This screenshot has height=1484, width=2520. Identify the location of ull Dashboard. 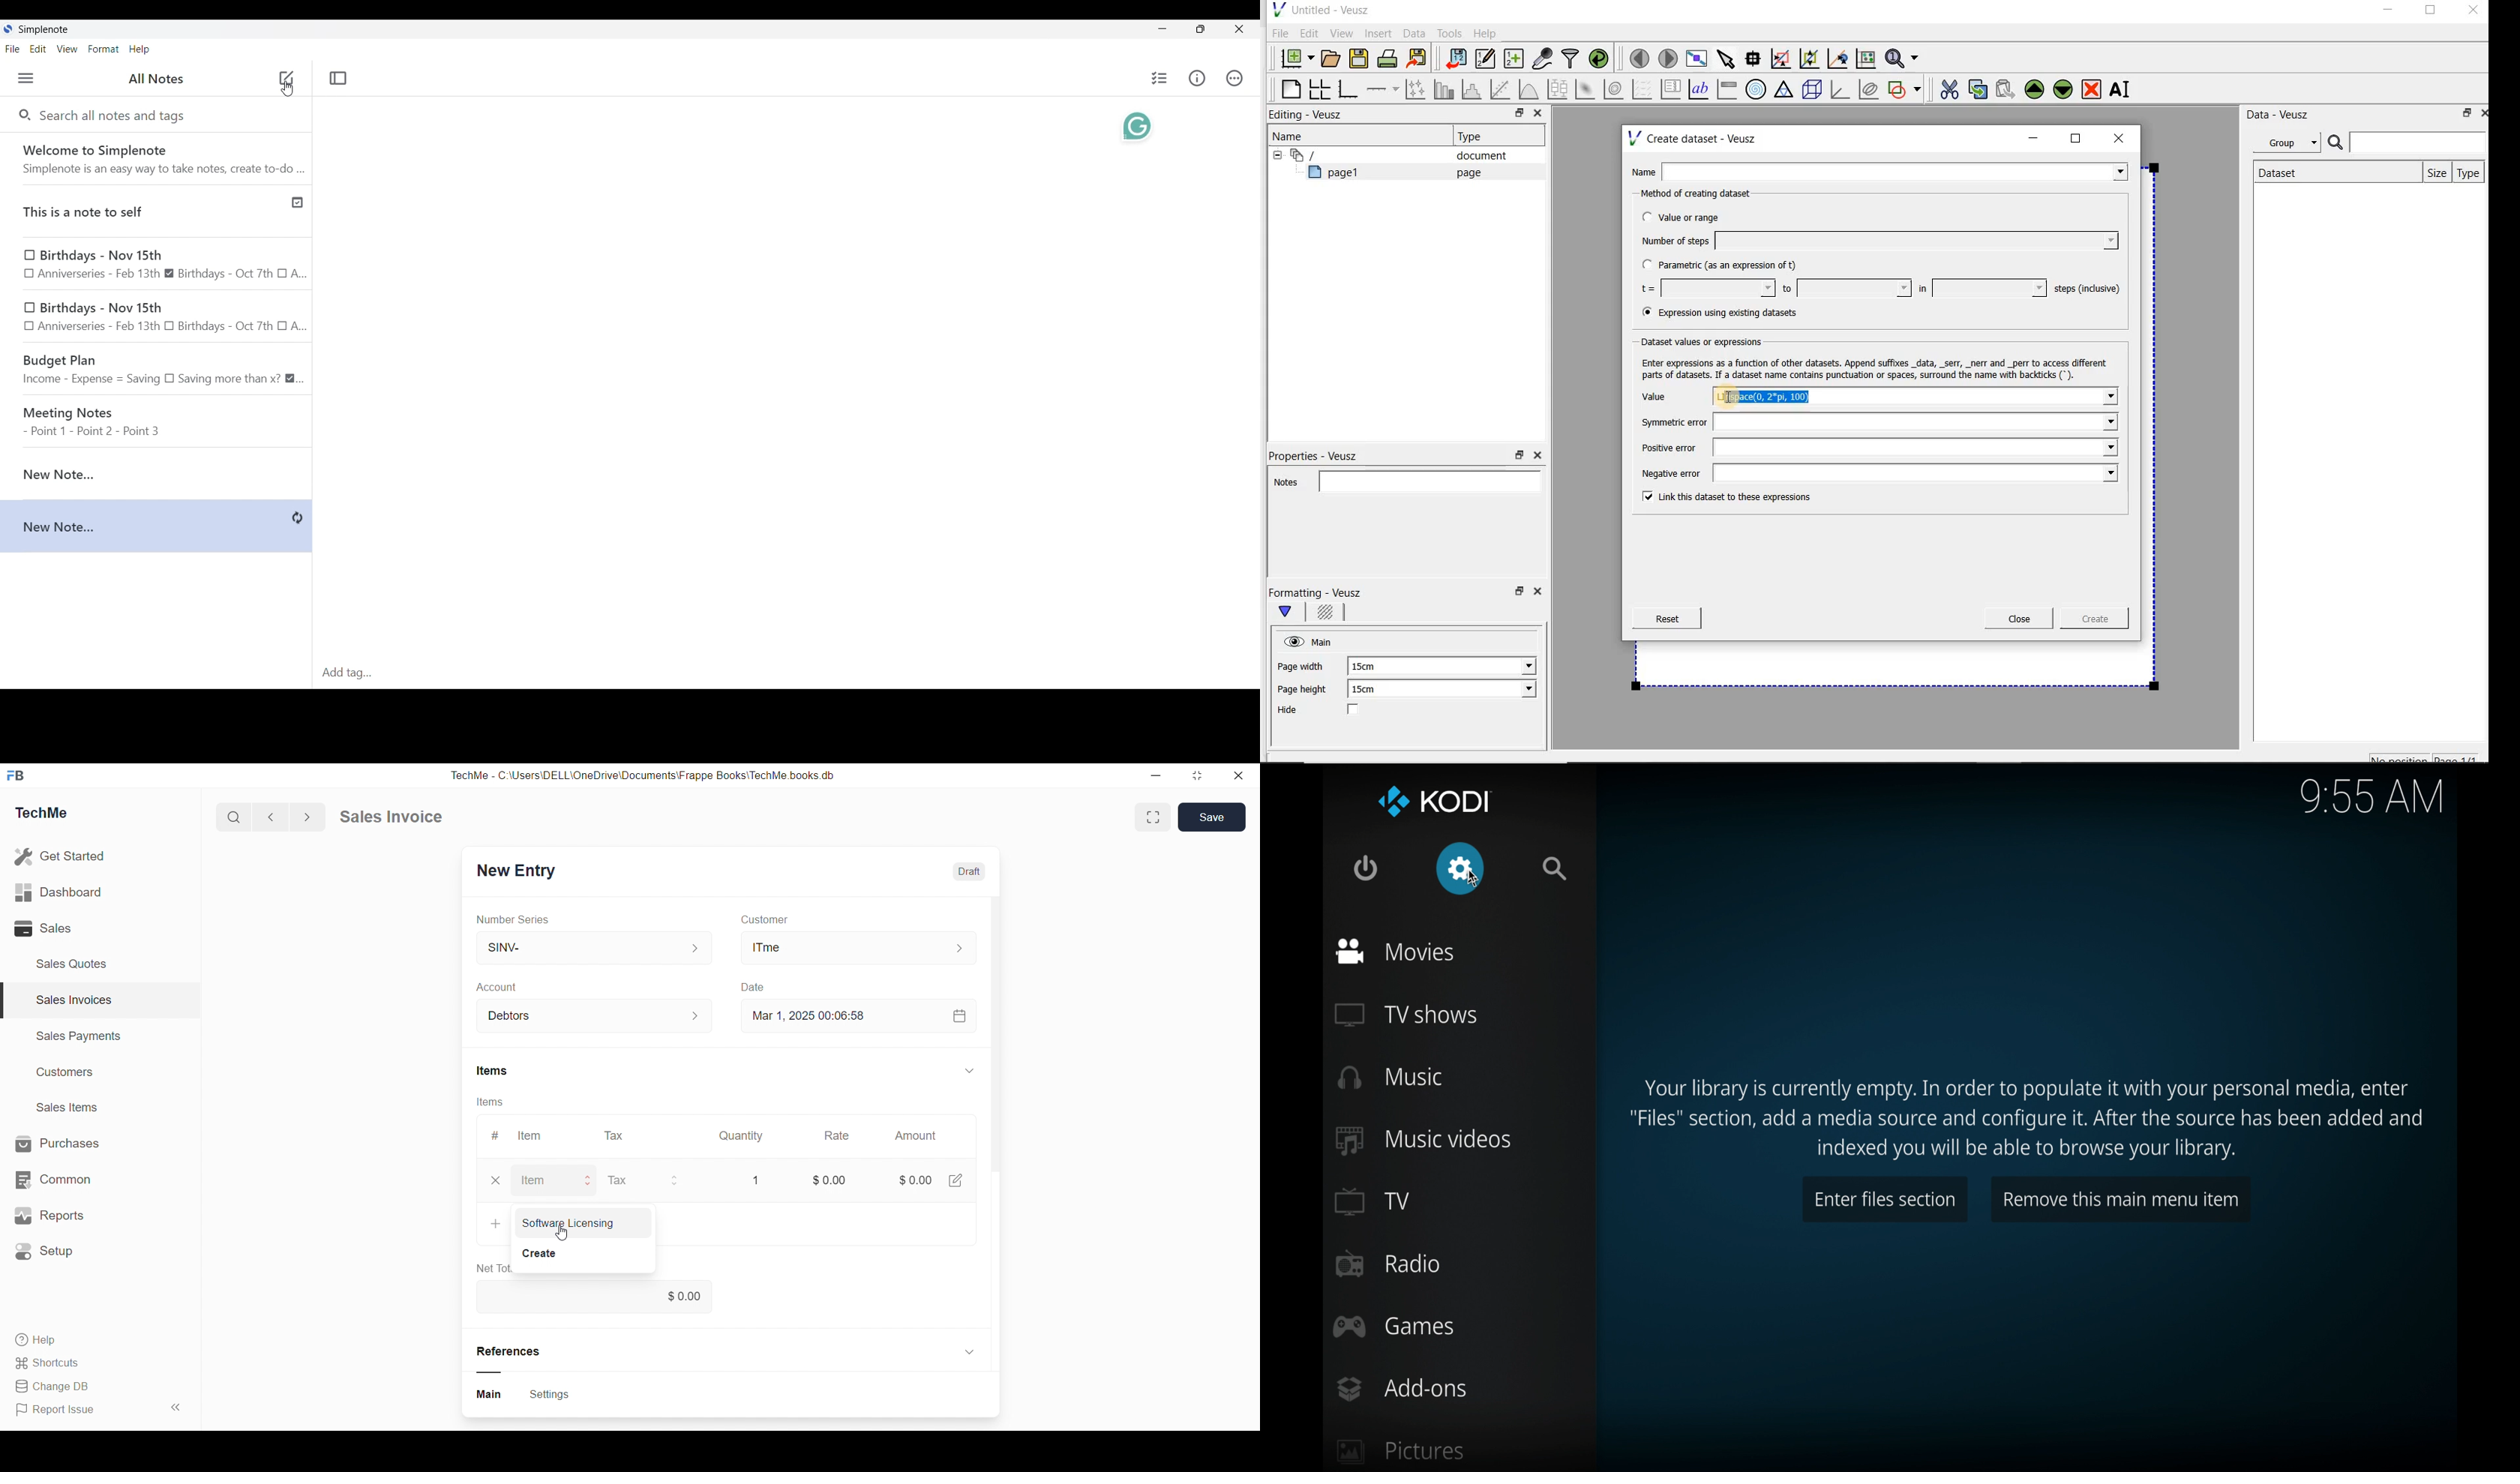
(65, 892).